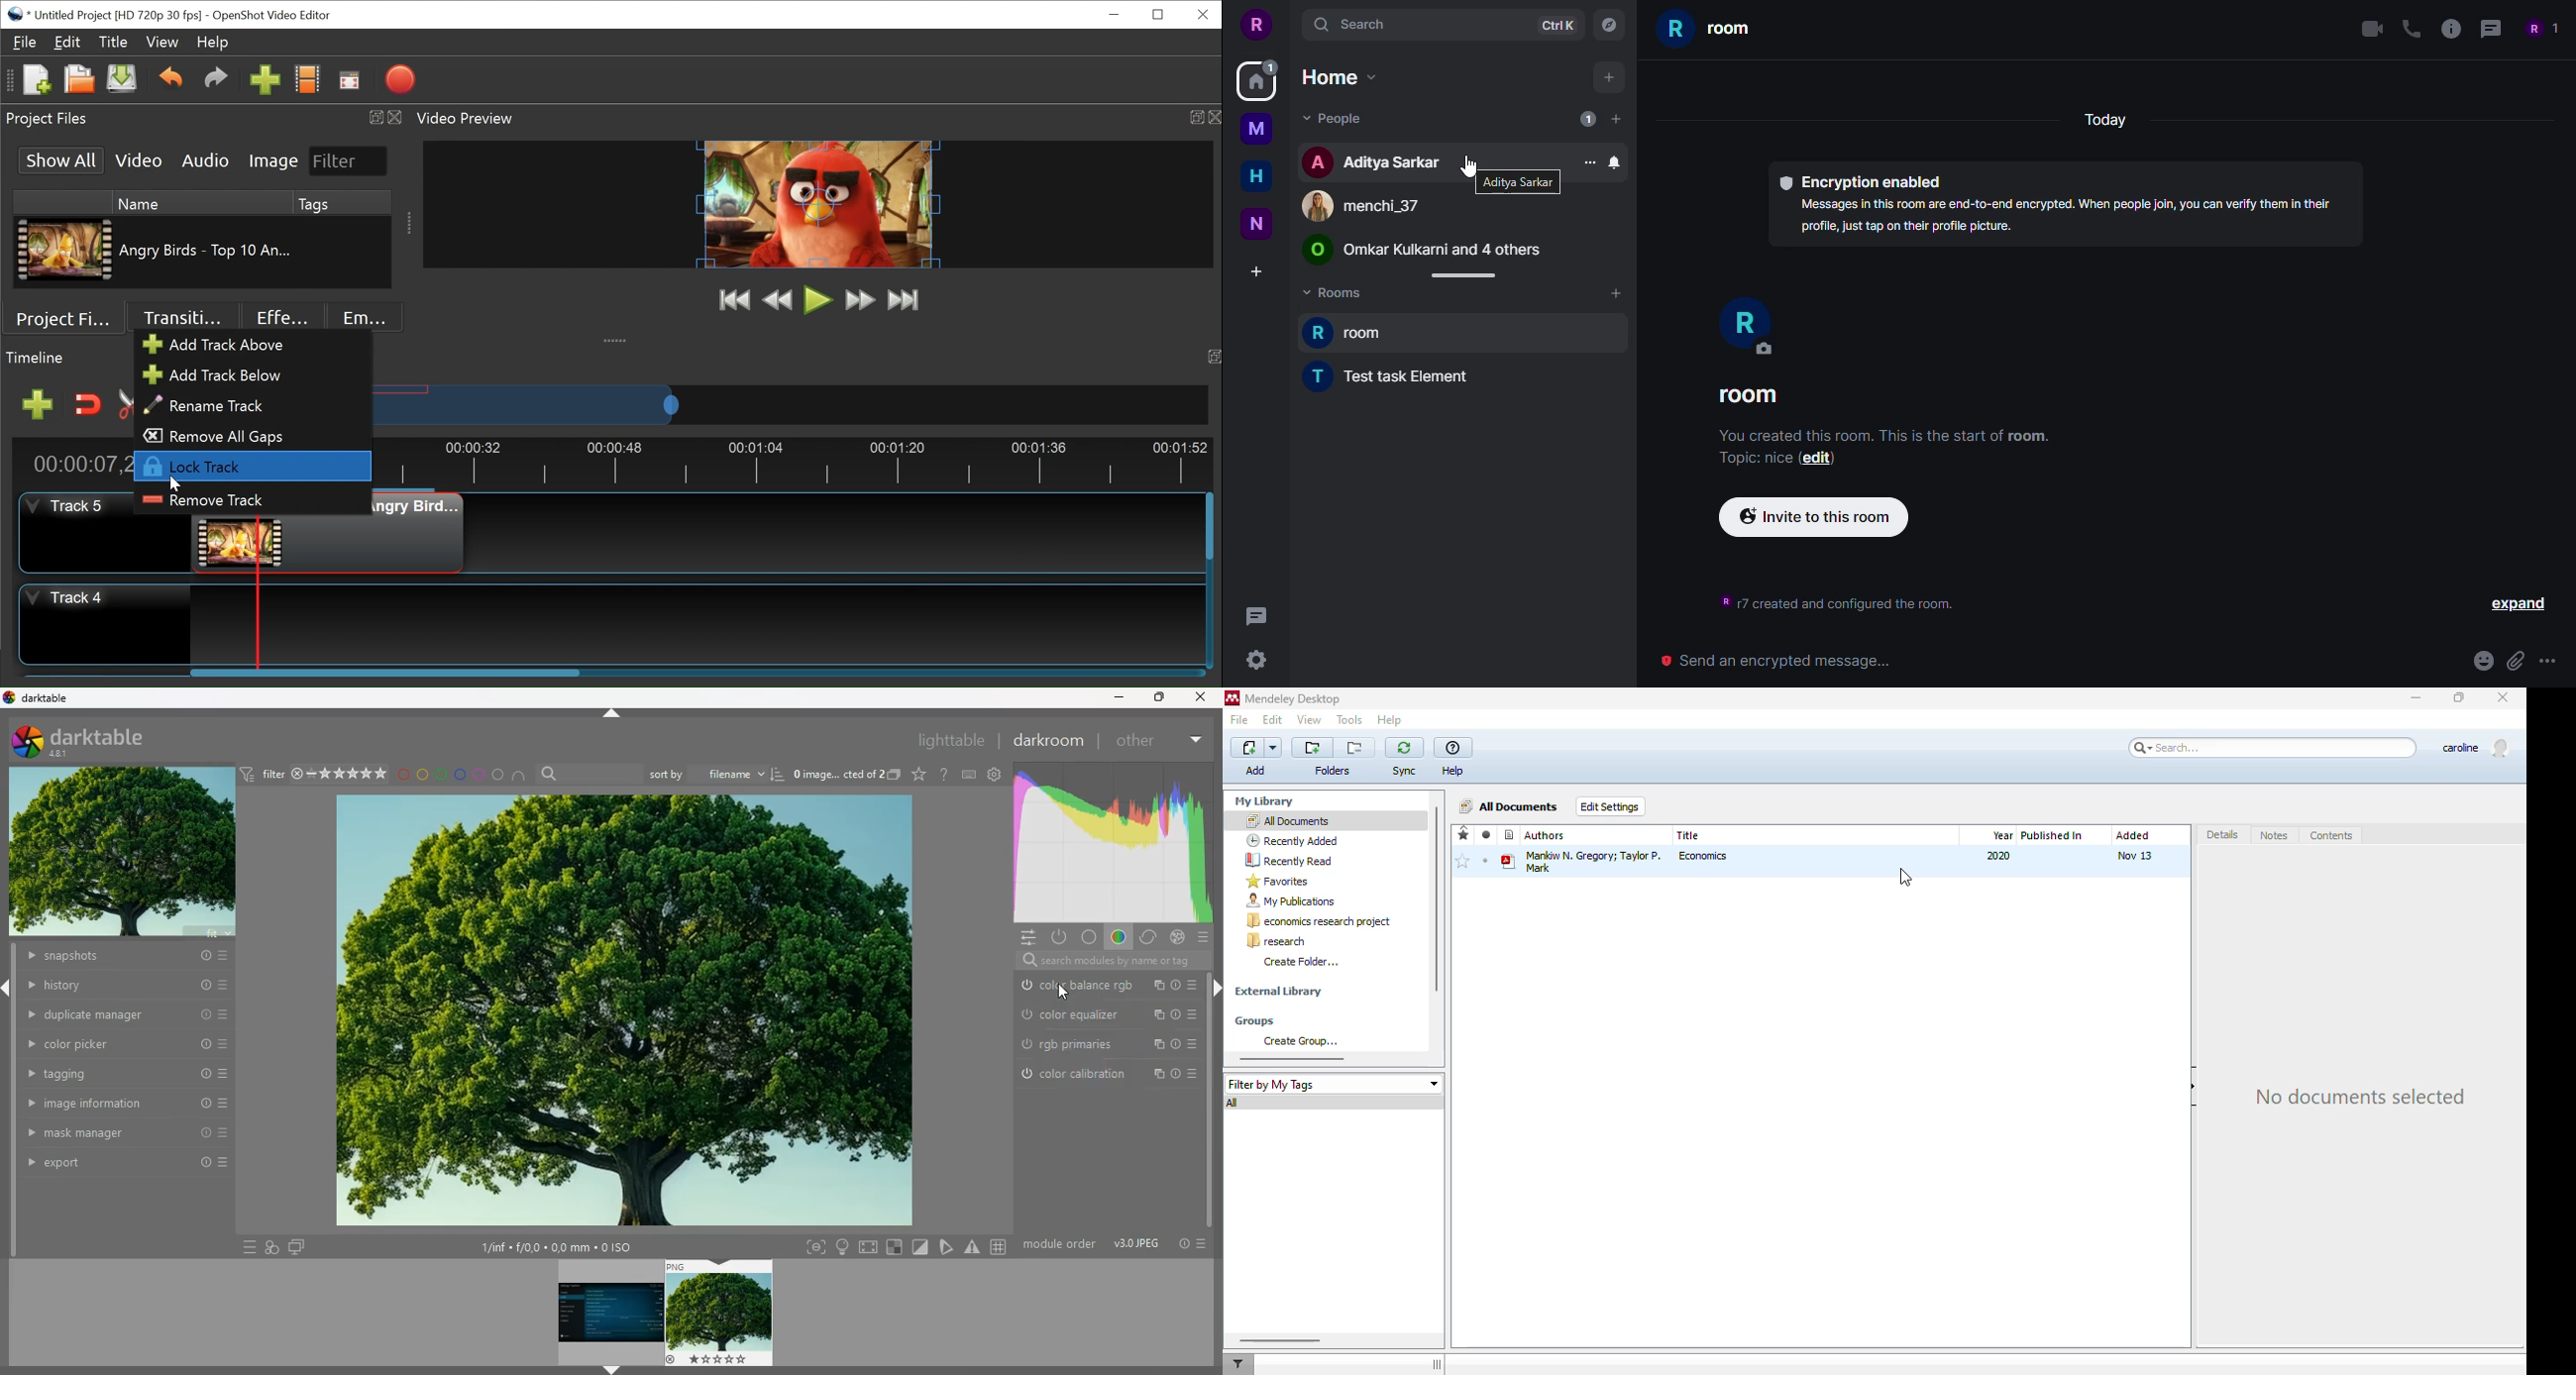 This screenshot has width=2576, height=1400. Describe the element at coordinates (1265, 800) in the screenshot. I see `my library` at that location.